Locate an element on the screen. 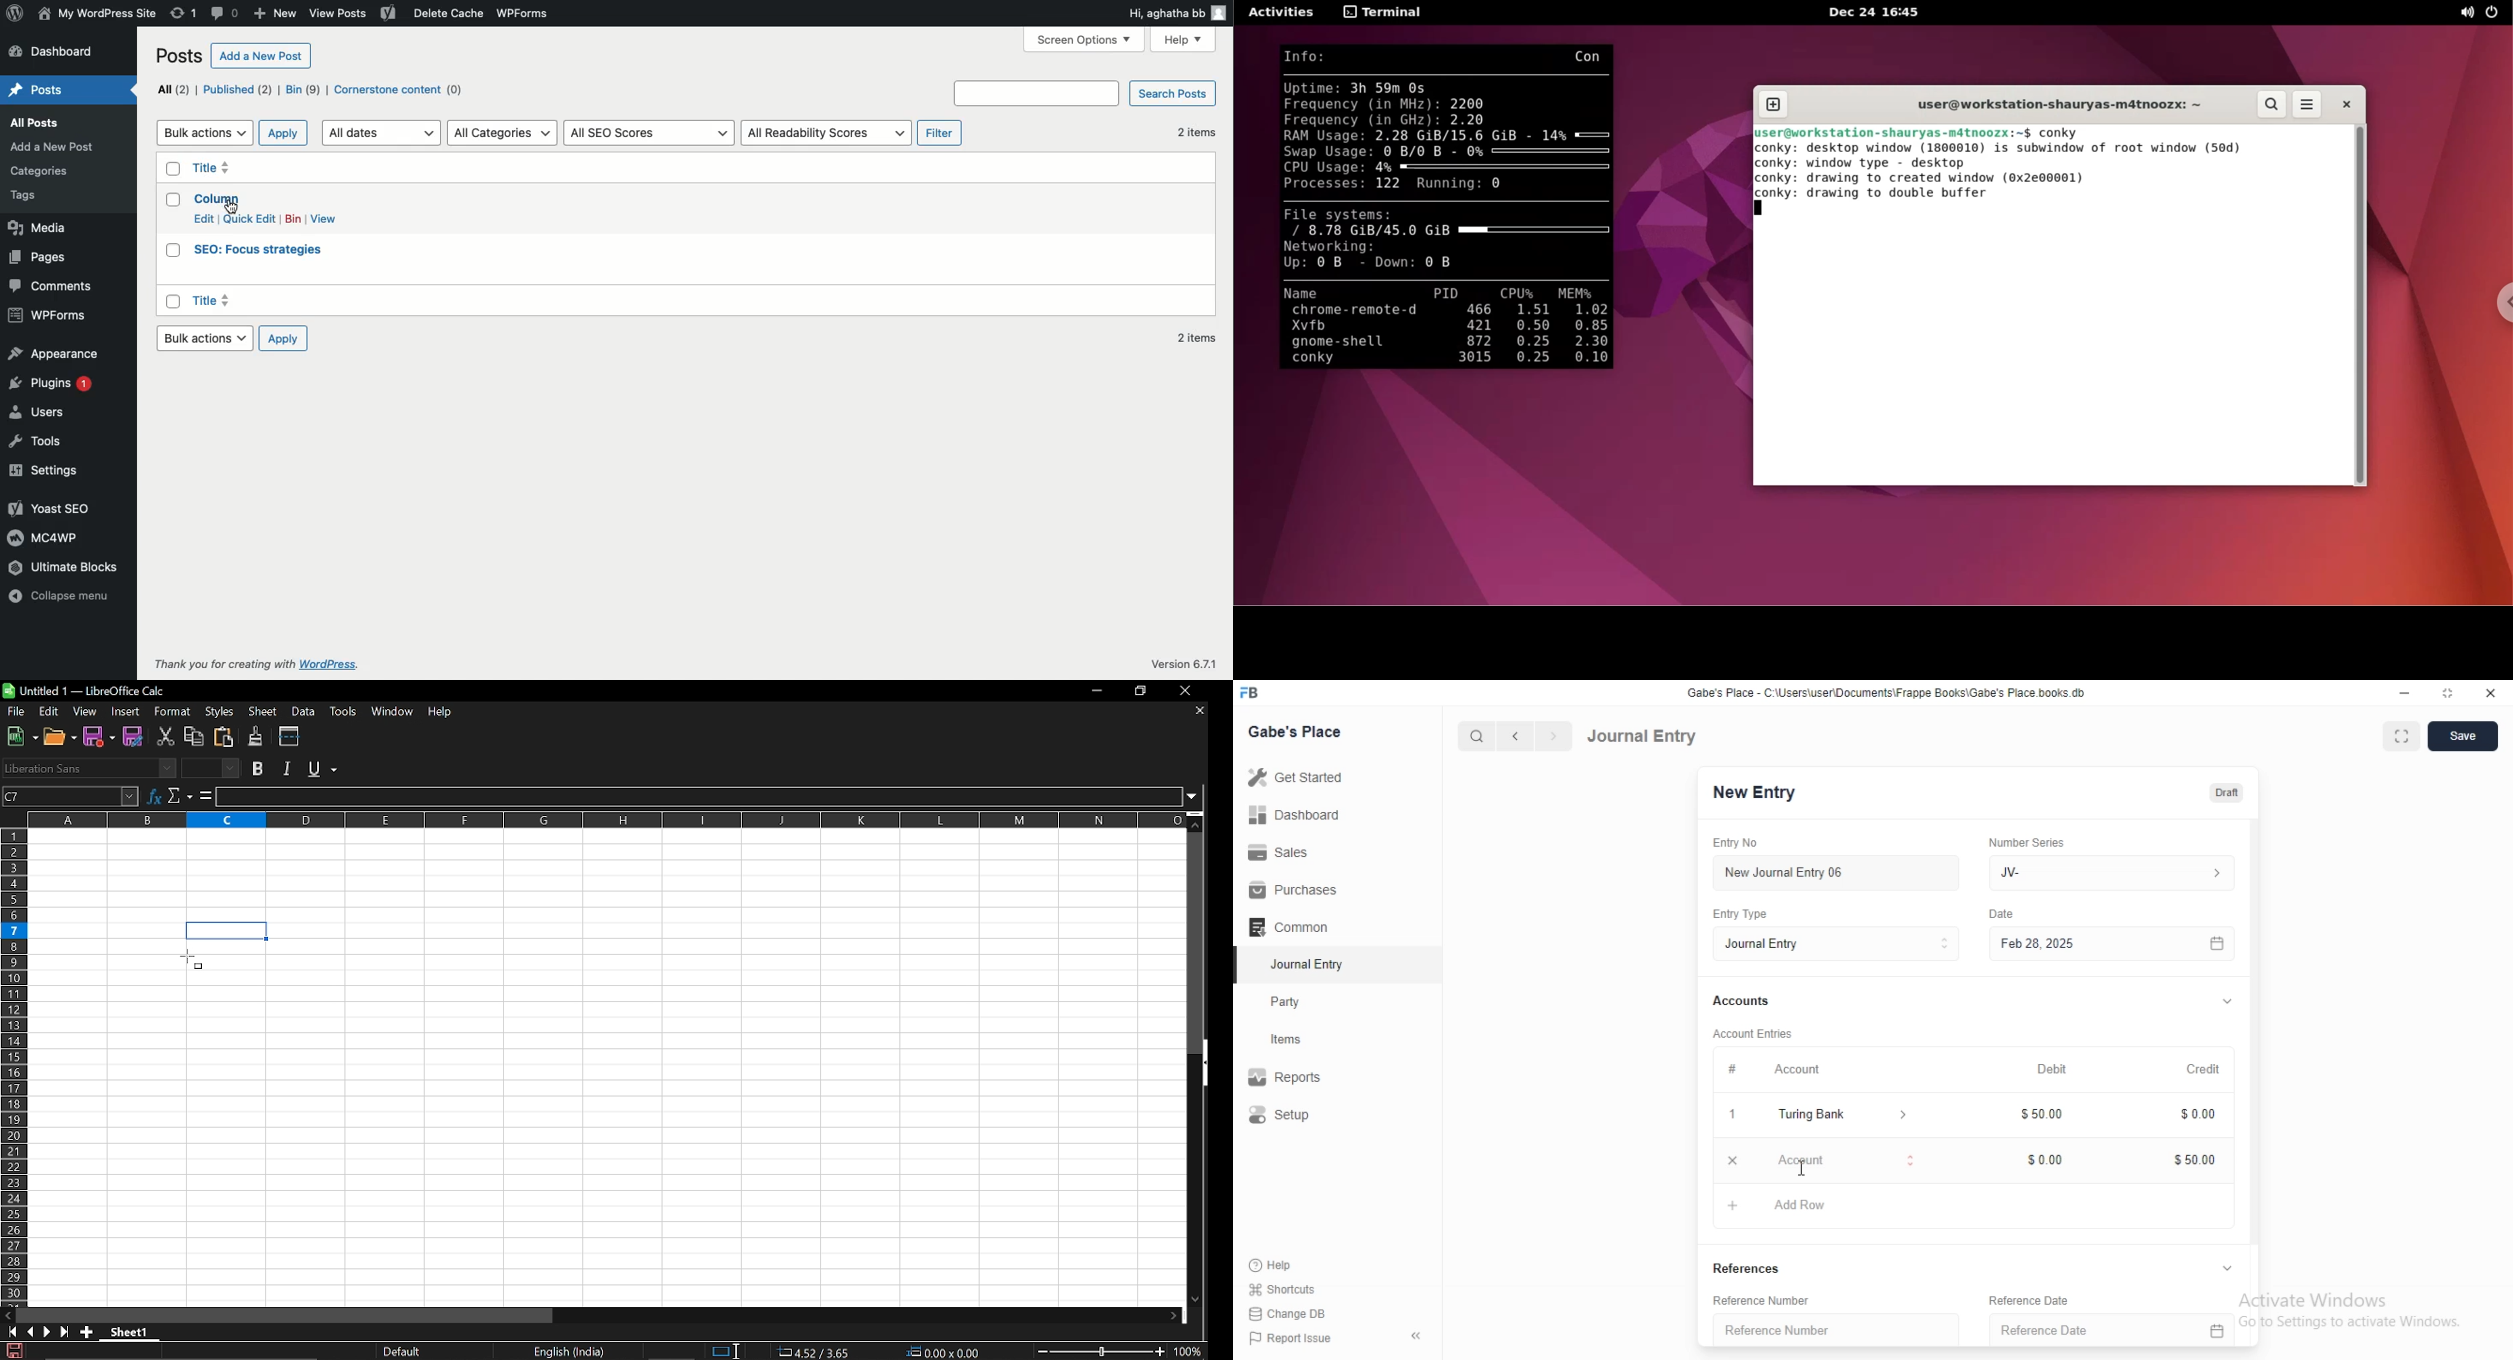 The image size is (2520, 1372). Change Zoom is located at coordinates (1103, 1352).